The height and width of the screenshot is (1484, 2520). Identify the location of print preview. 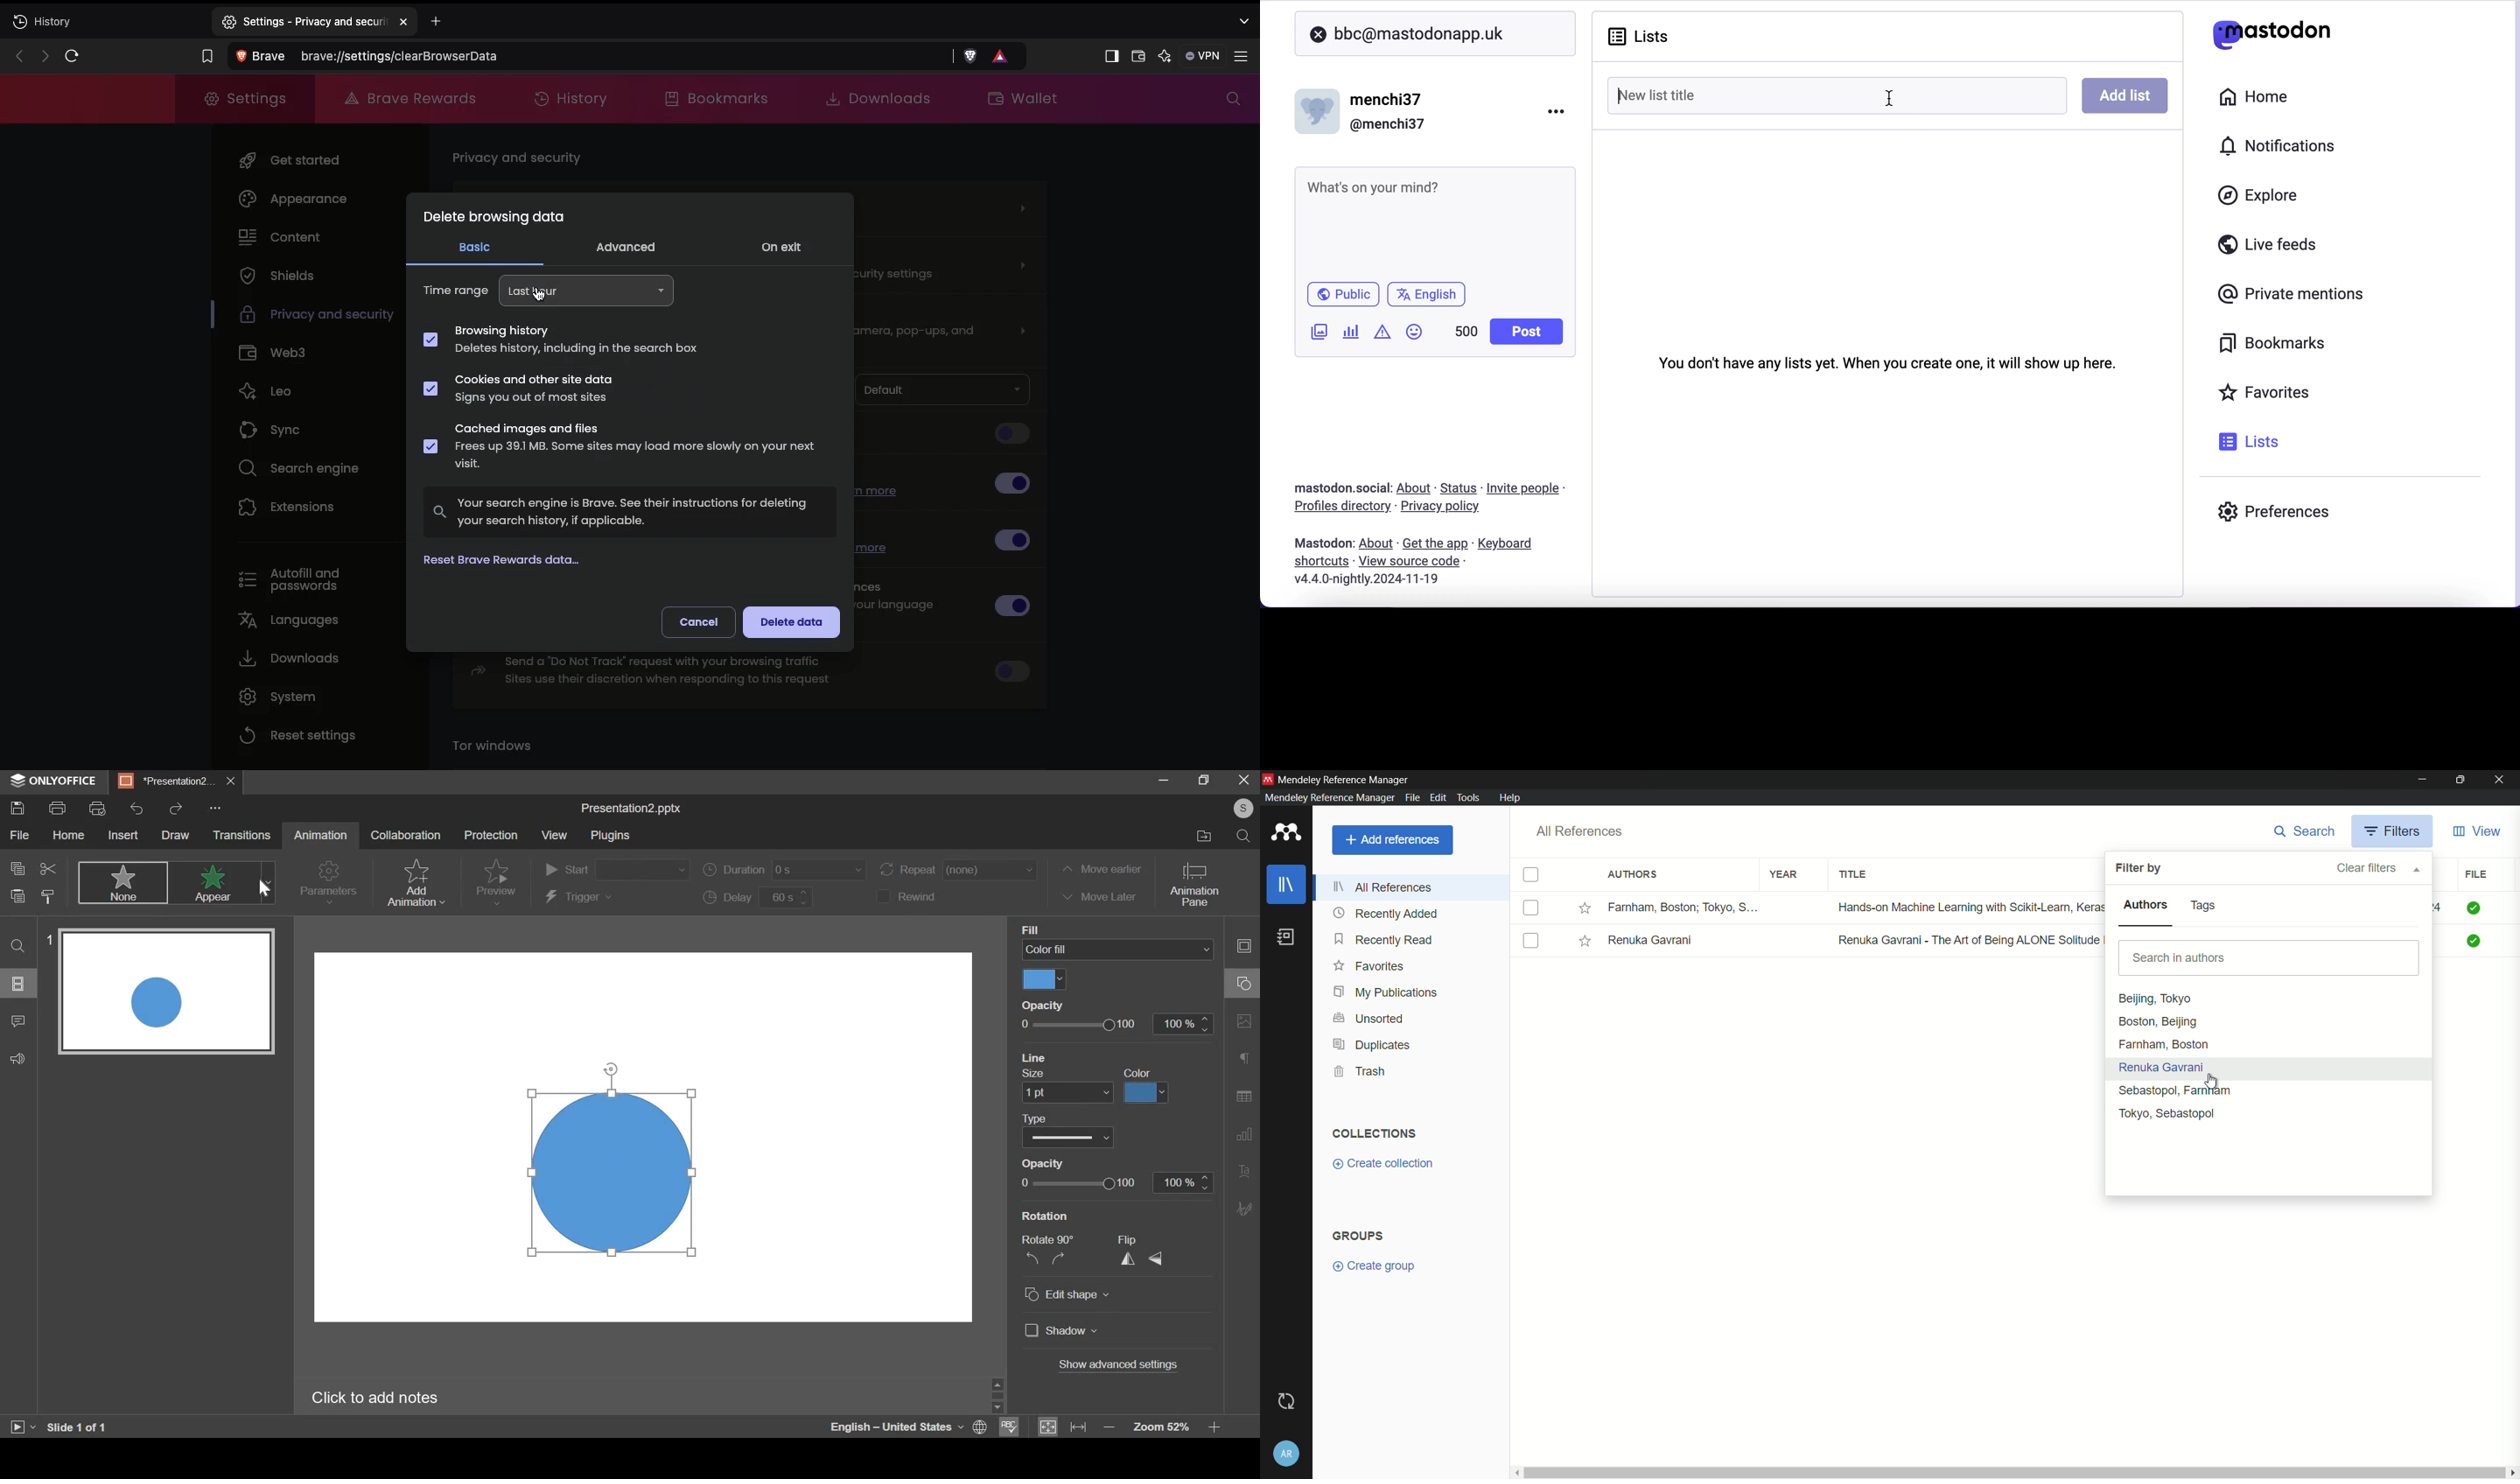
(99, 808).